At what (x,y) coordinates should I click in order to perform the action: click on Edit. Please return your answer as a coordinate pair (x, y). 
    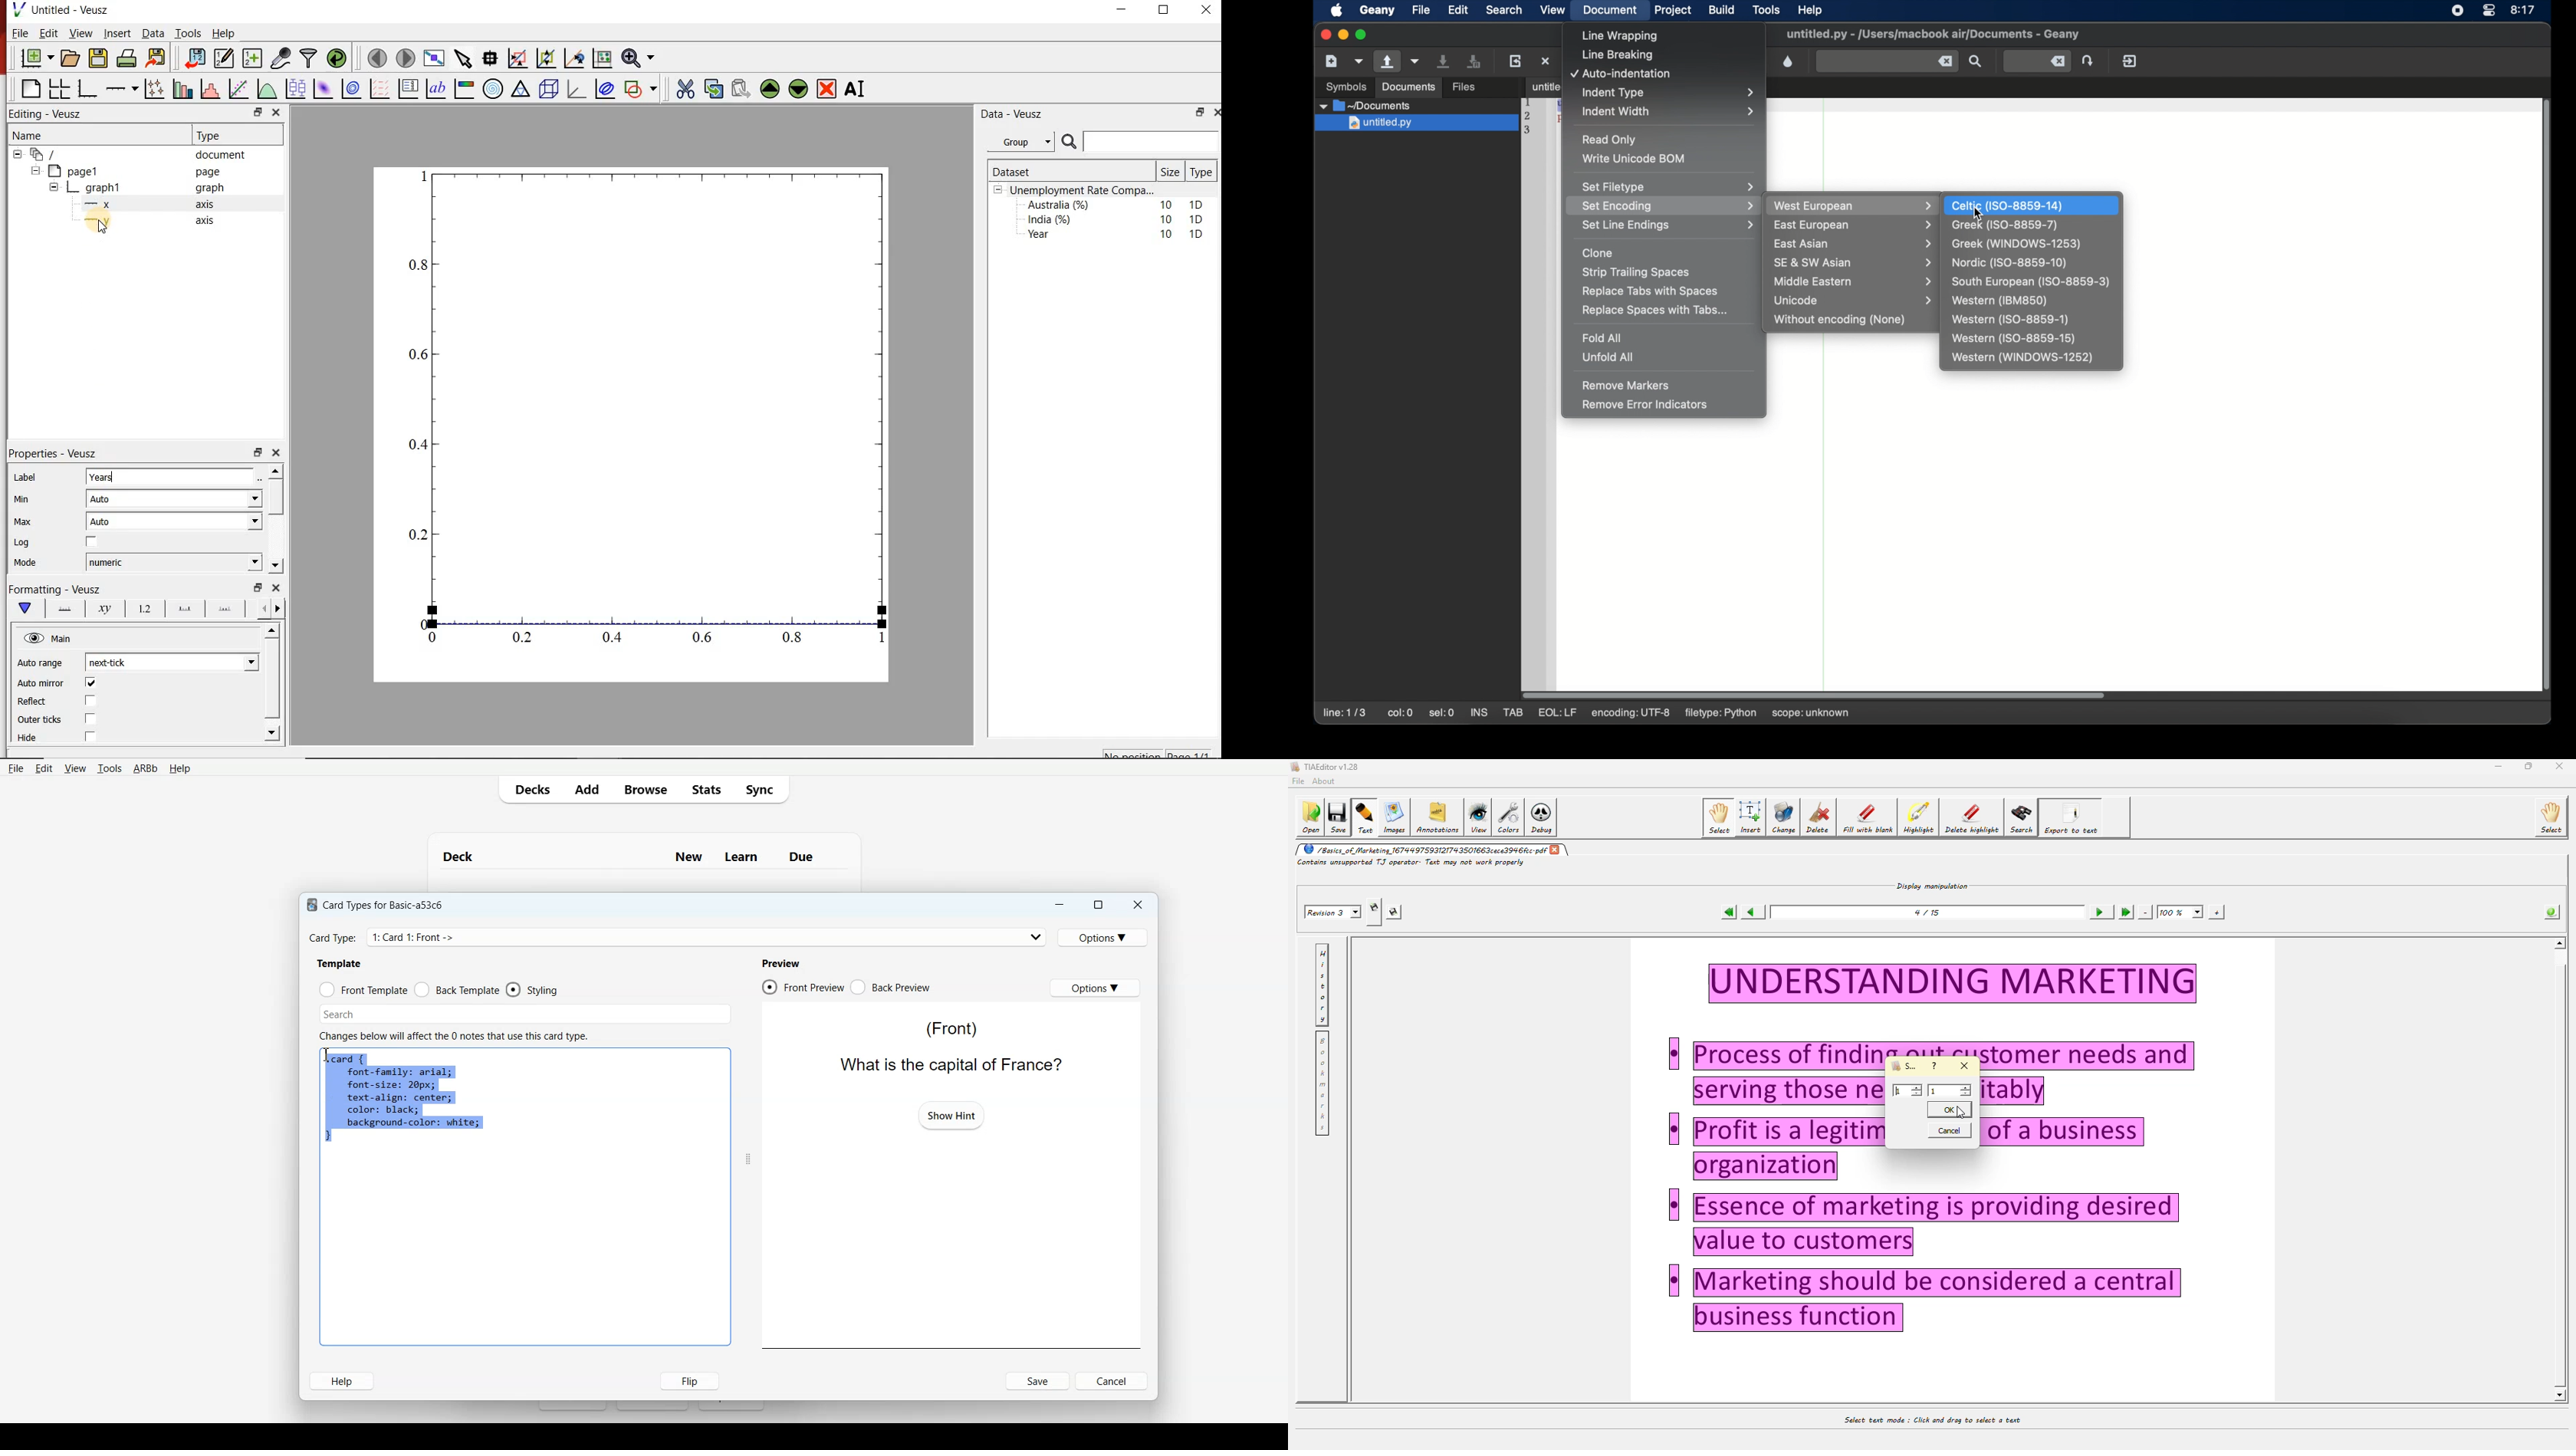
    Looking at the image, I should click on (44, 769).